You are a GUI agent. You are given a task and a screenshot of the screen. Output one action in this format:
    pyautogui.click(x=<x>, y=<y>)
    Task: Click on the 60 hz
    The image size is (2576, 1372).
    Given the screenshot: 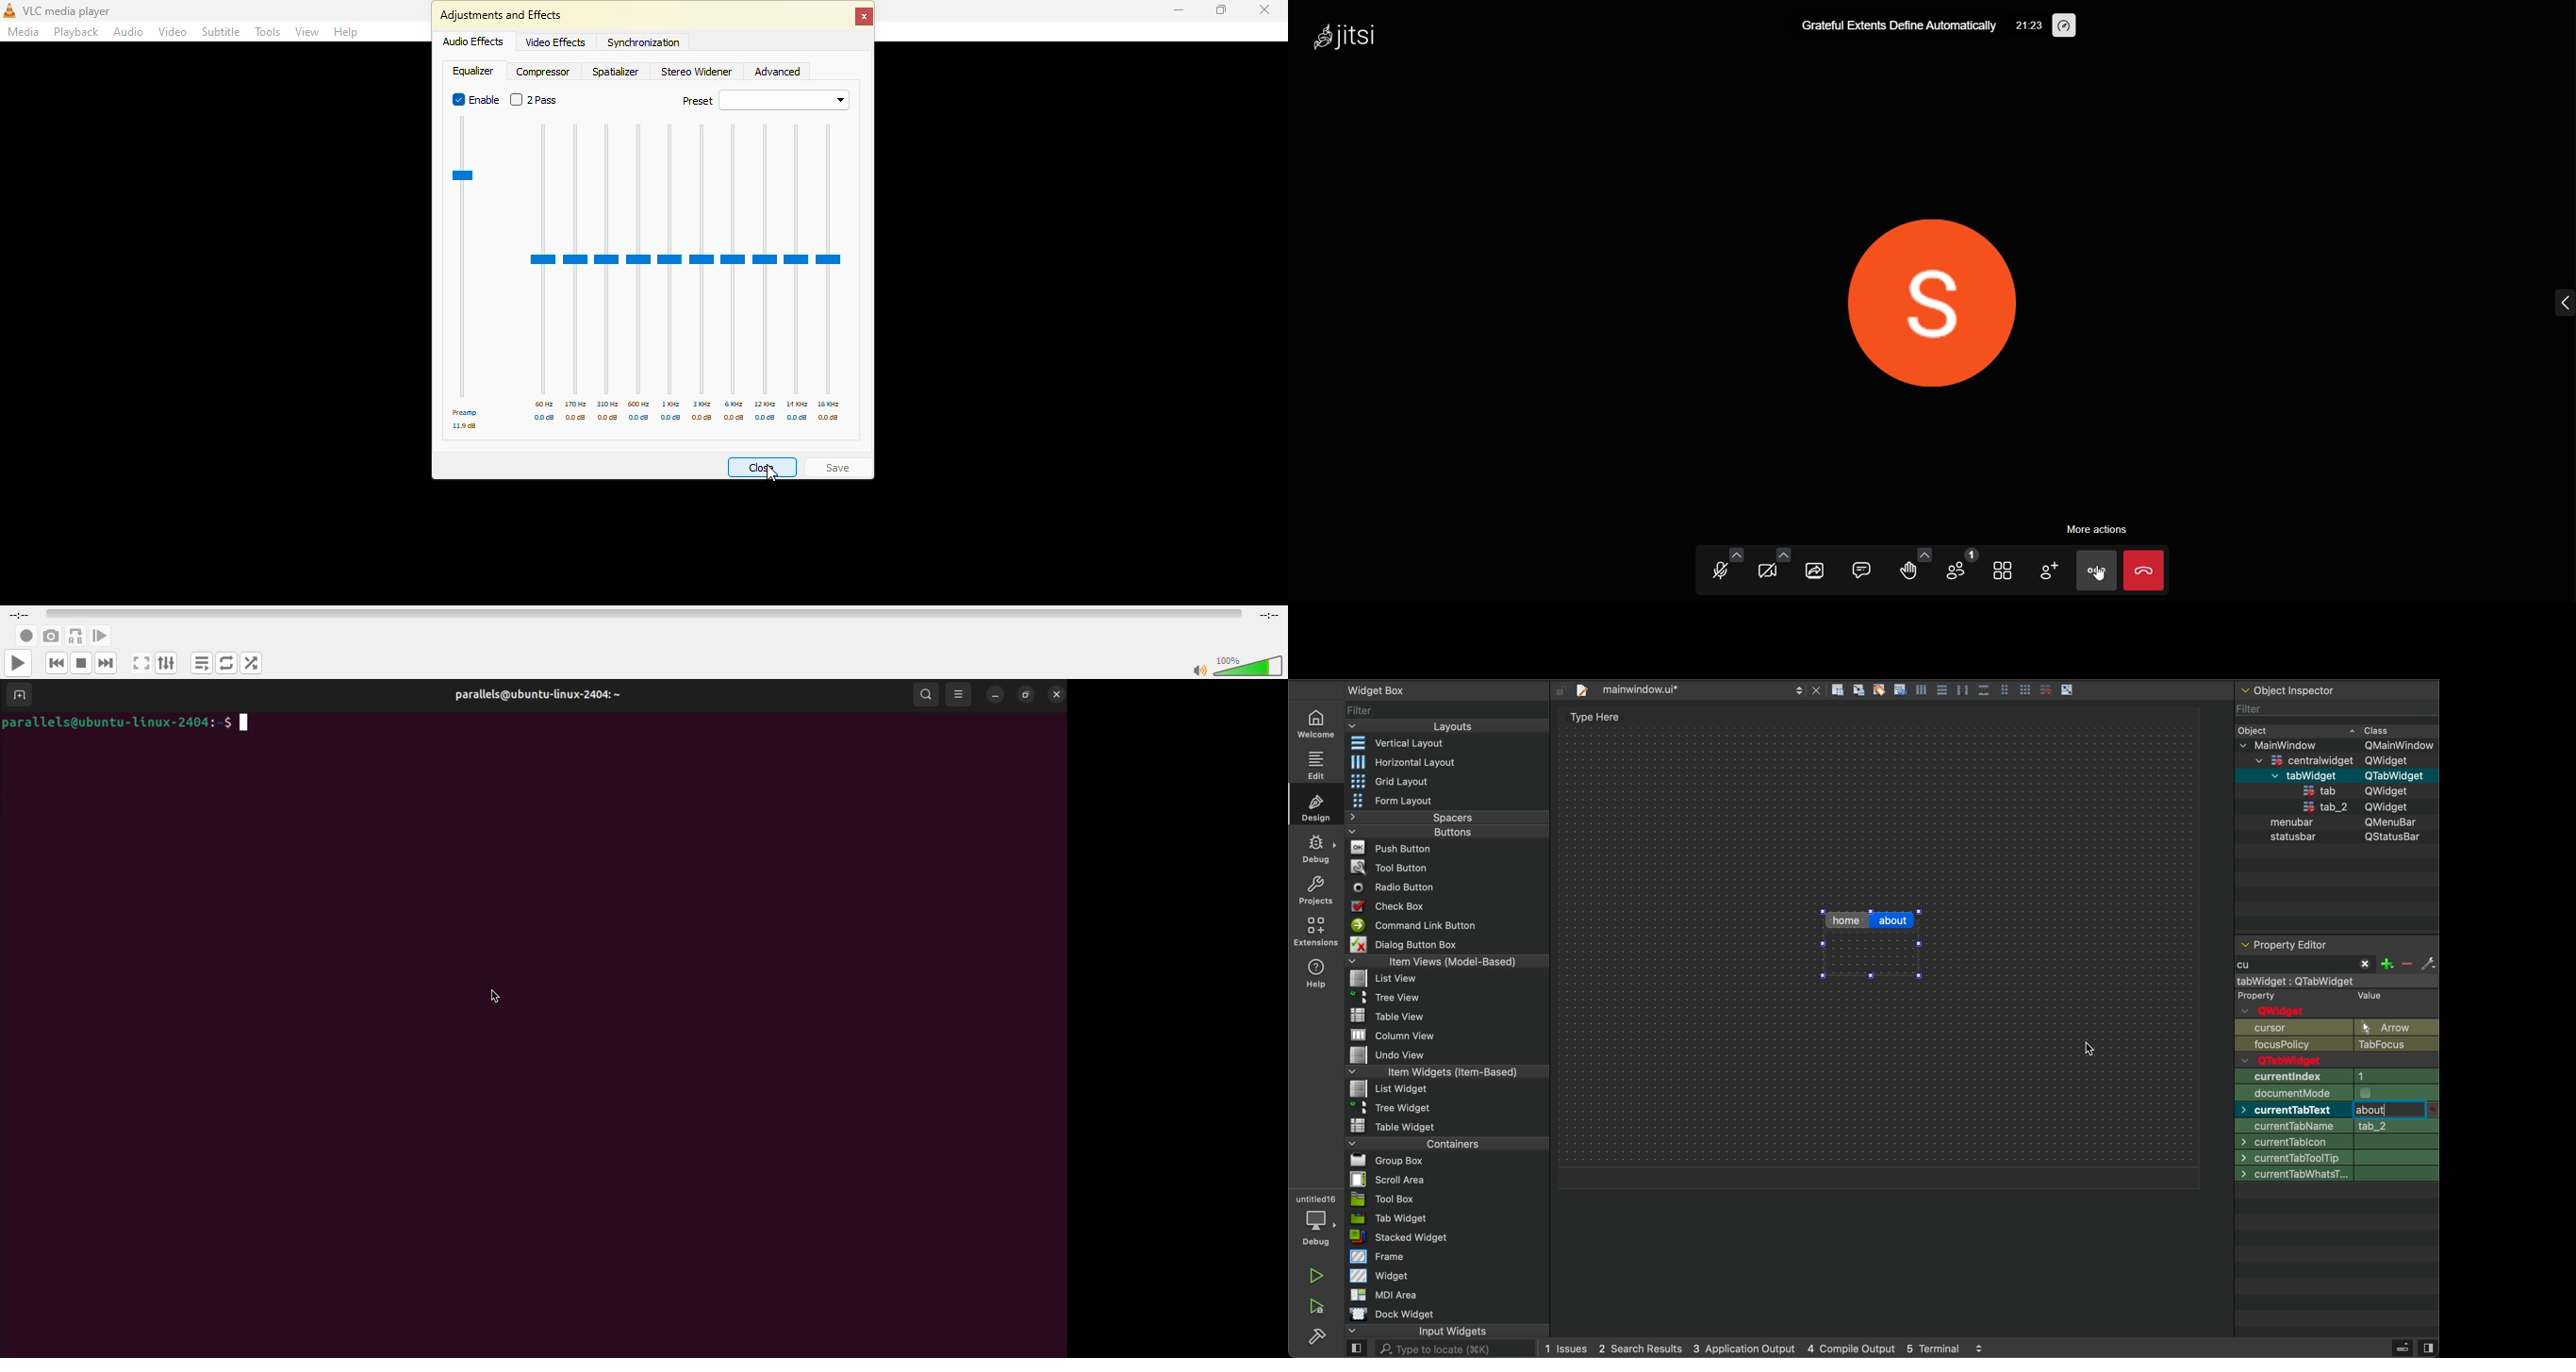 What is the action you would take?
    pyautogui.click(x=544, y=405)
    